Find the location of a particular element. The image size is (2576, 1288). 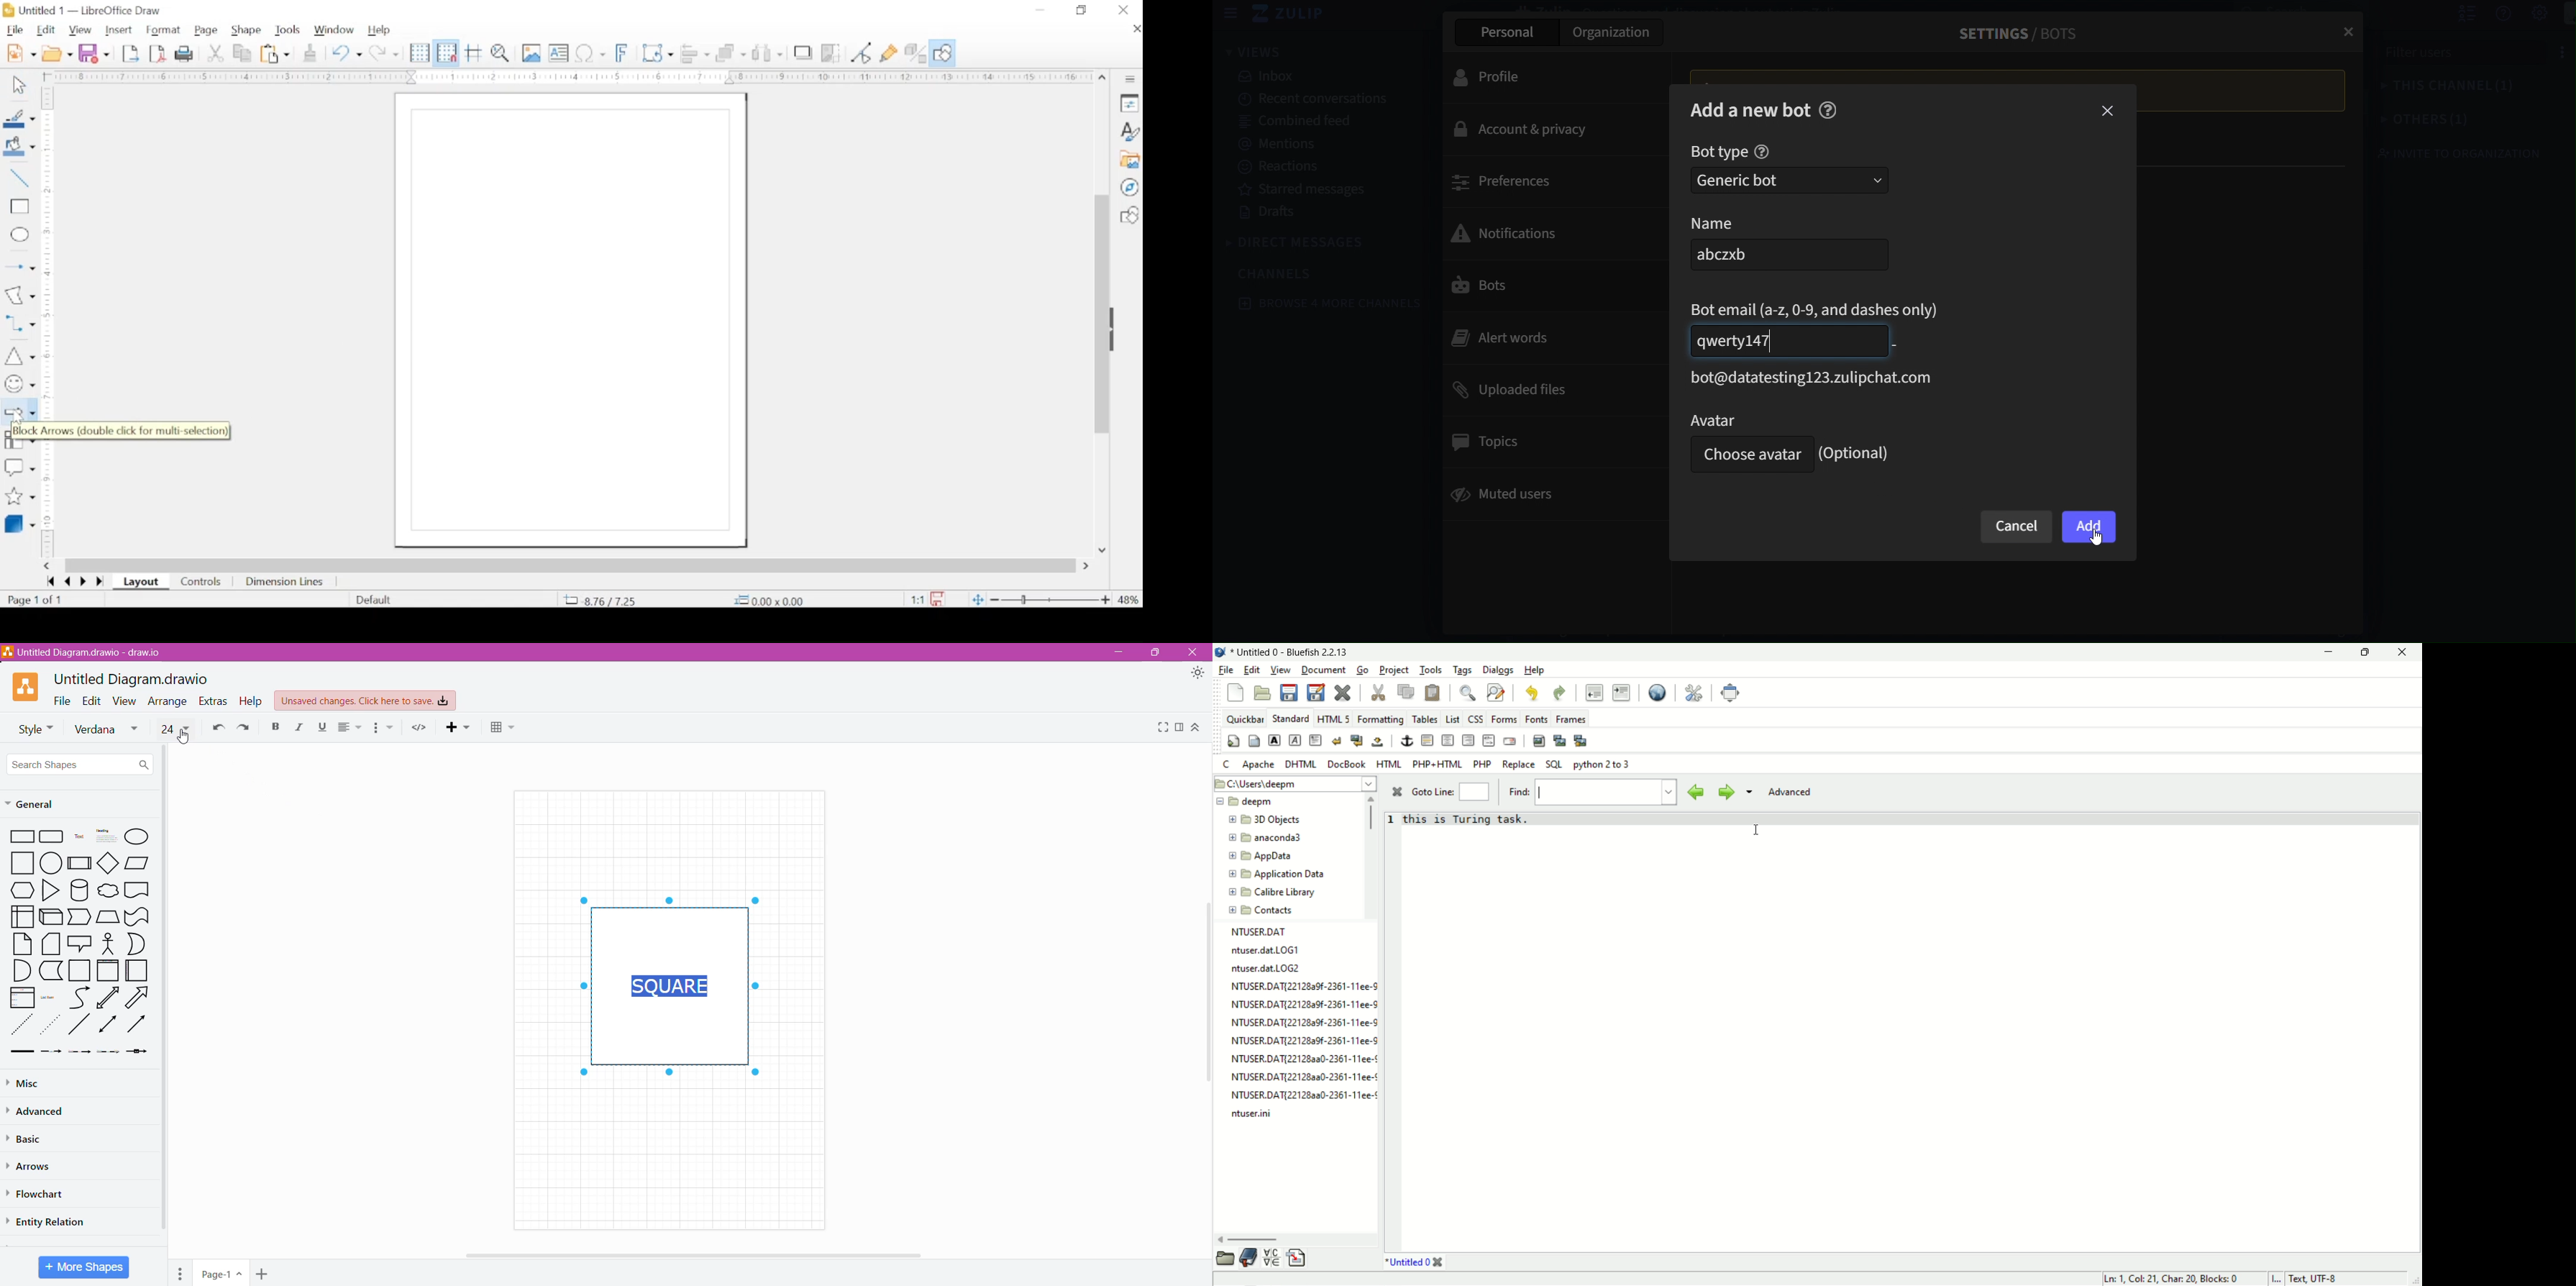

edit is located at coordinates (1250, 670).